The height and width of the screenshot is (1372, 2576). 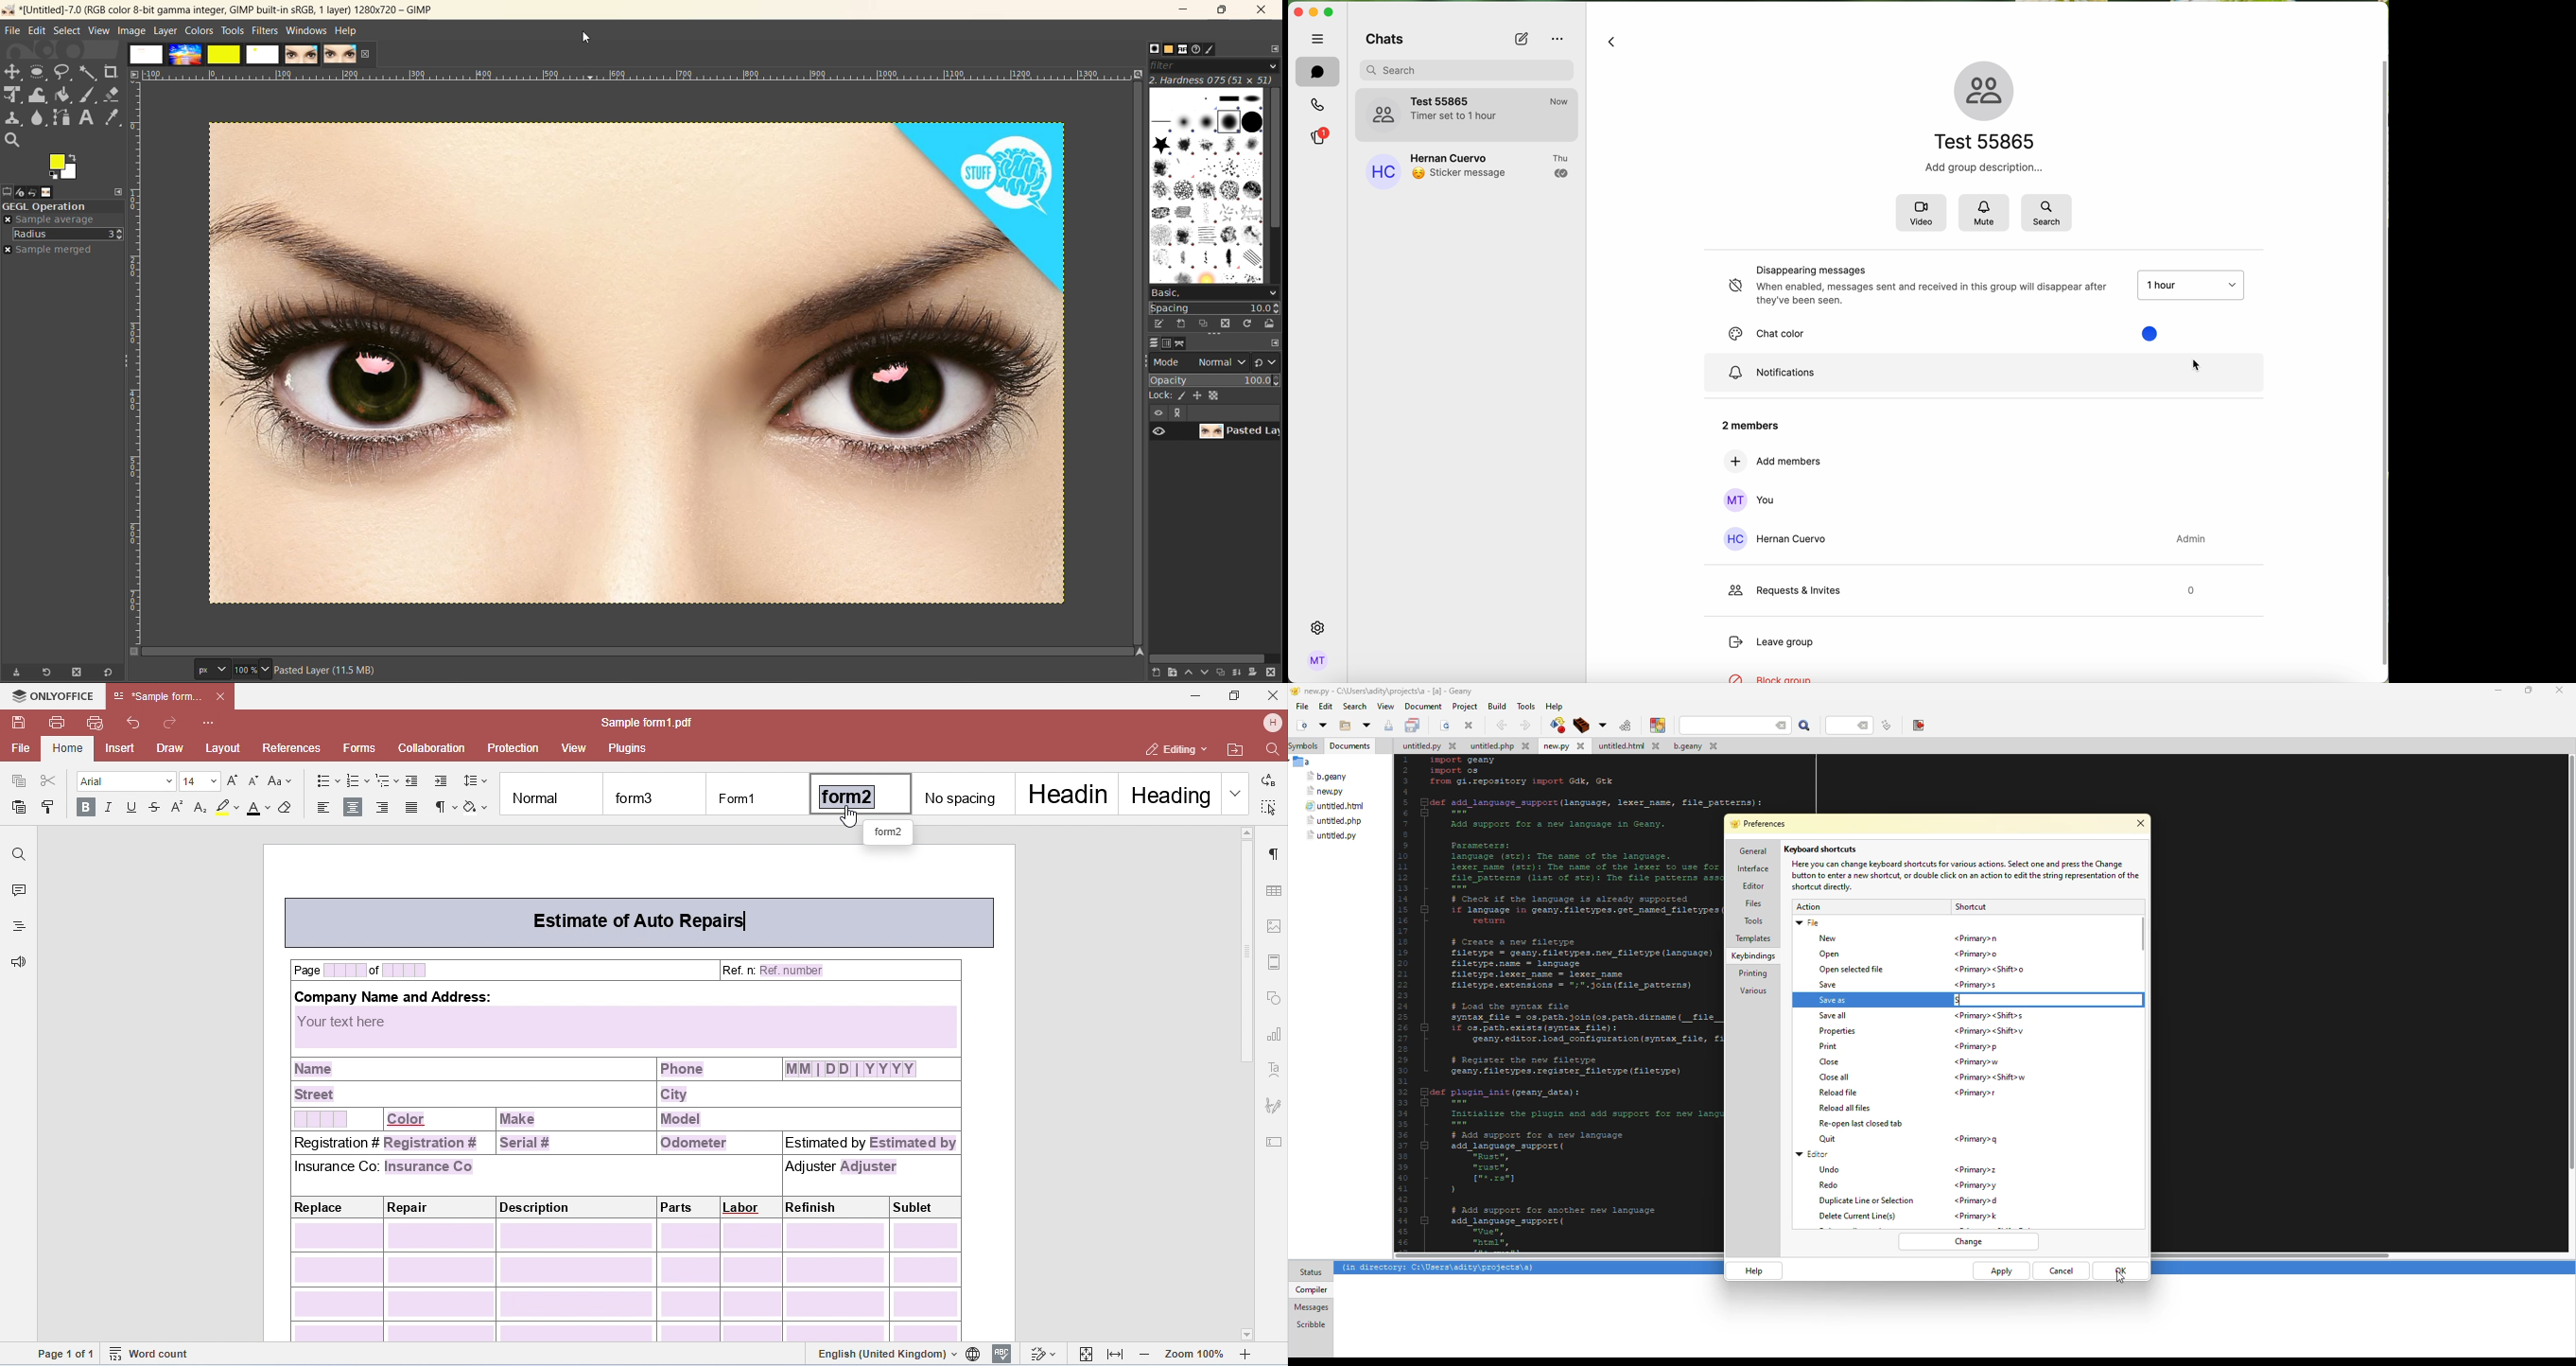 What do you see at coordinates (1838, 1032) in the screenshot?
I see `properties` at bounding box center [1838, 1032].